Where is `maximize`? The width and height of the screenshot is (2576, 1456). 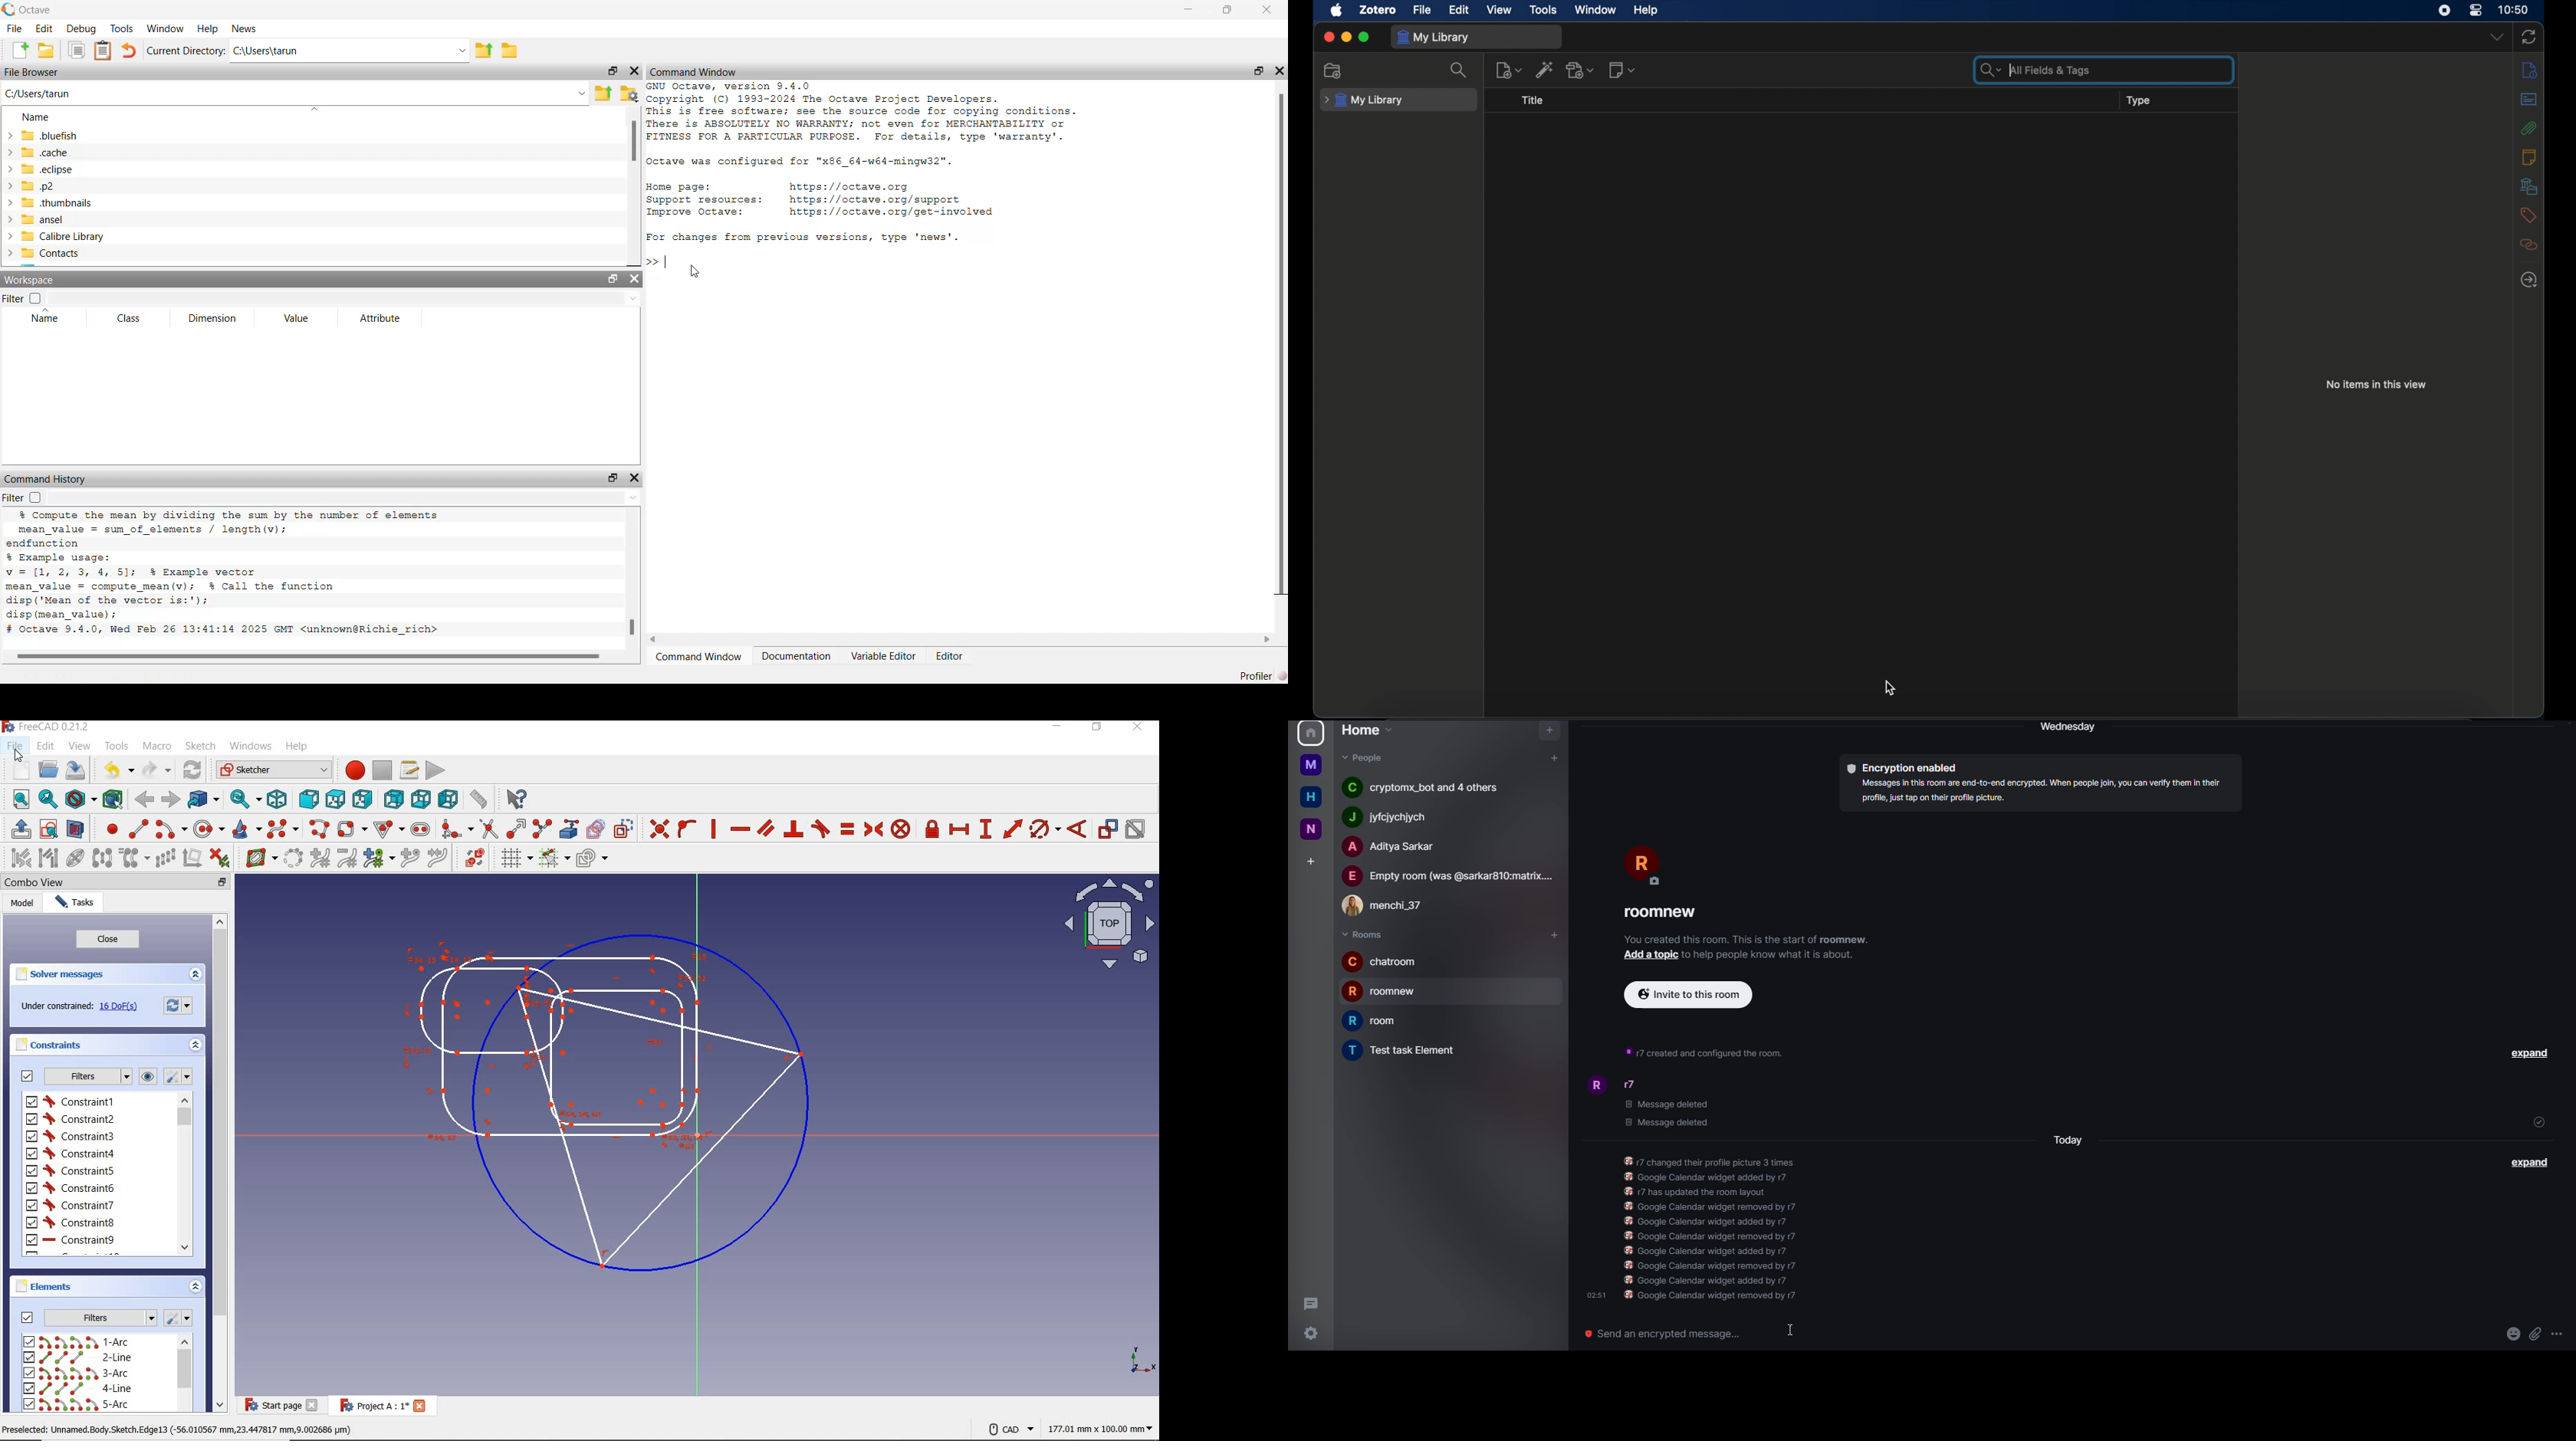
maximize is located at coordinates (1364, 37).